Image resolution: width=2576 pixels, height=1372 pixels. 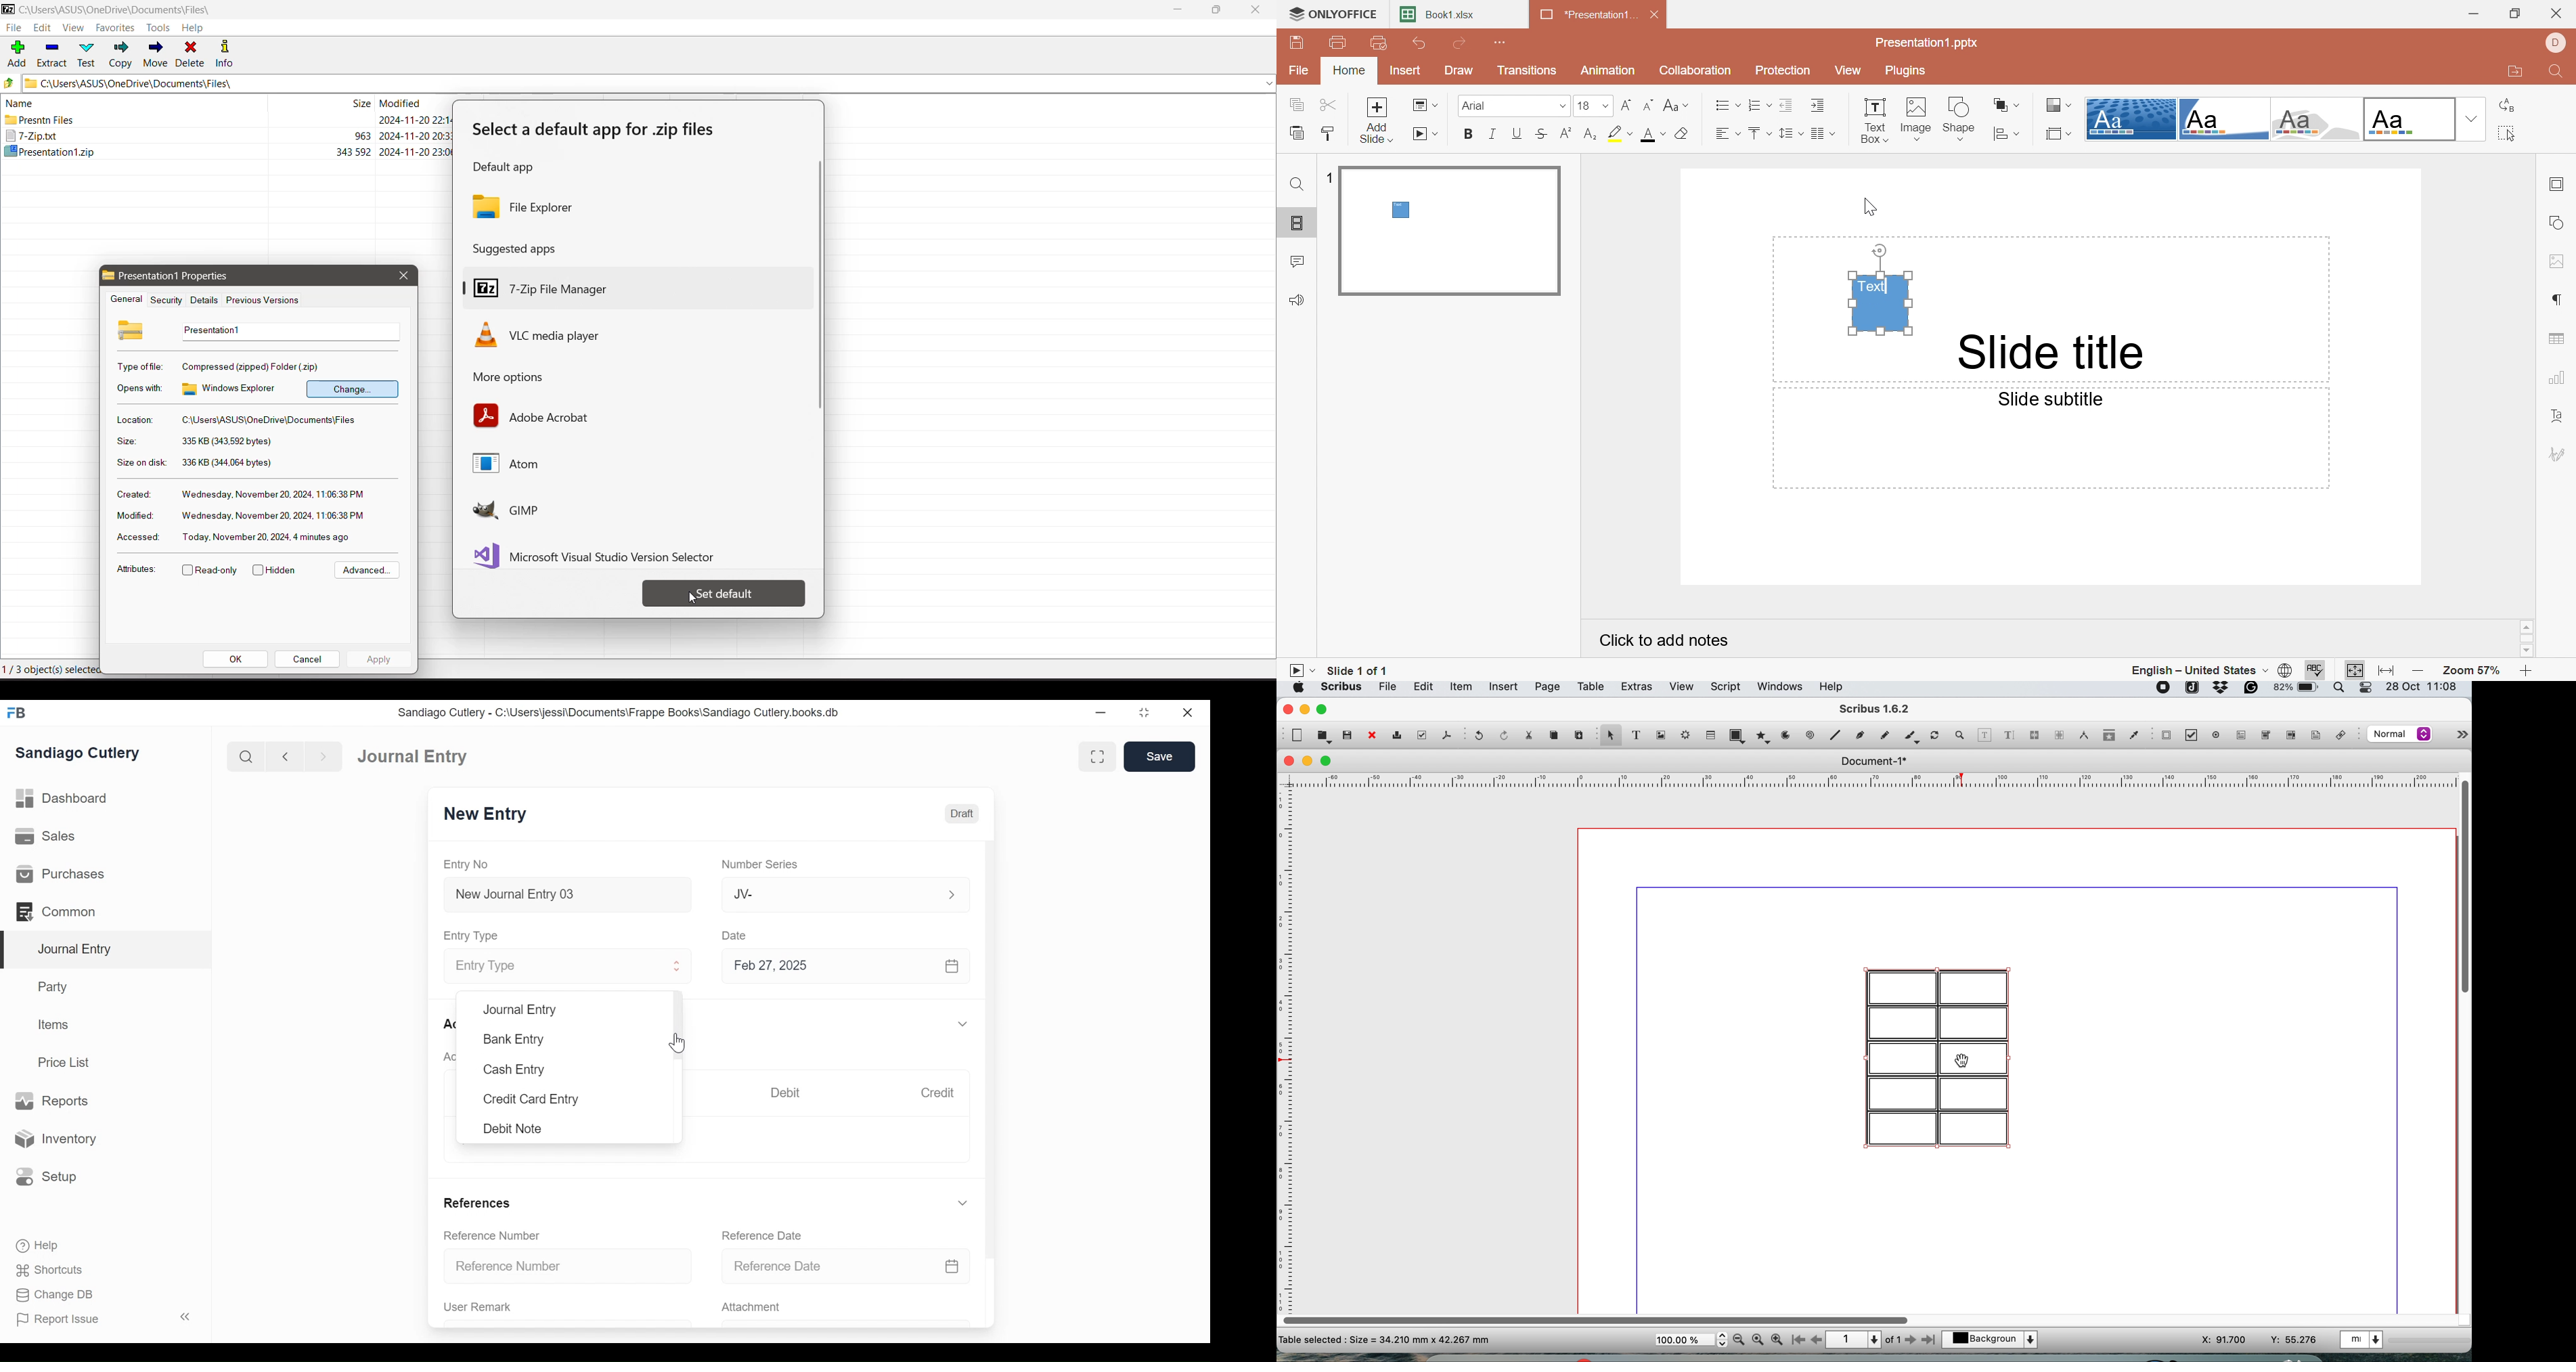 What do you see at coordinates (965, 1023) in the screenshot?
I see `Expand` at bounding box center [965, 1023].